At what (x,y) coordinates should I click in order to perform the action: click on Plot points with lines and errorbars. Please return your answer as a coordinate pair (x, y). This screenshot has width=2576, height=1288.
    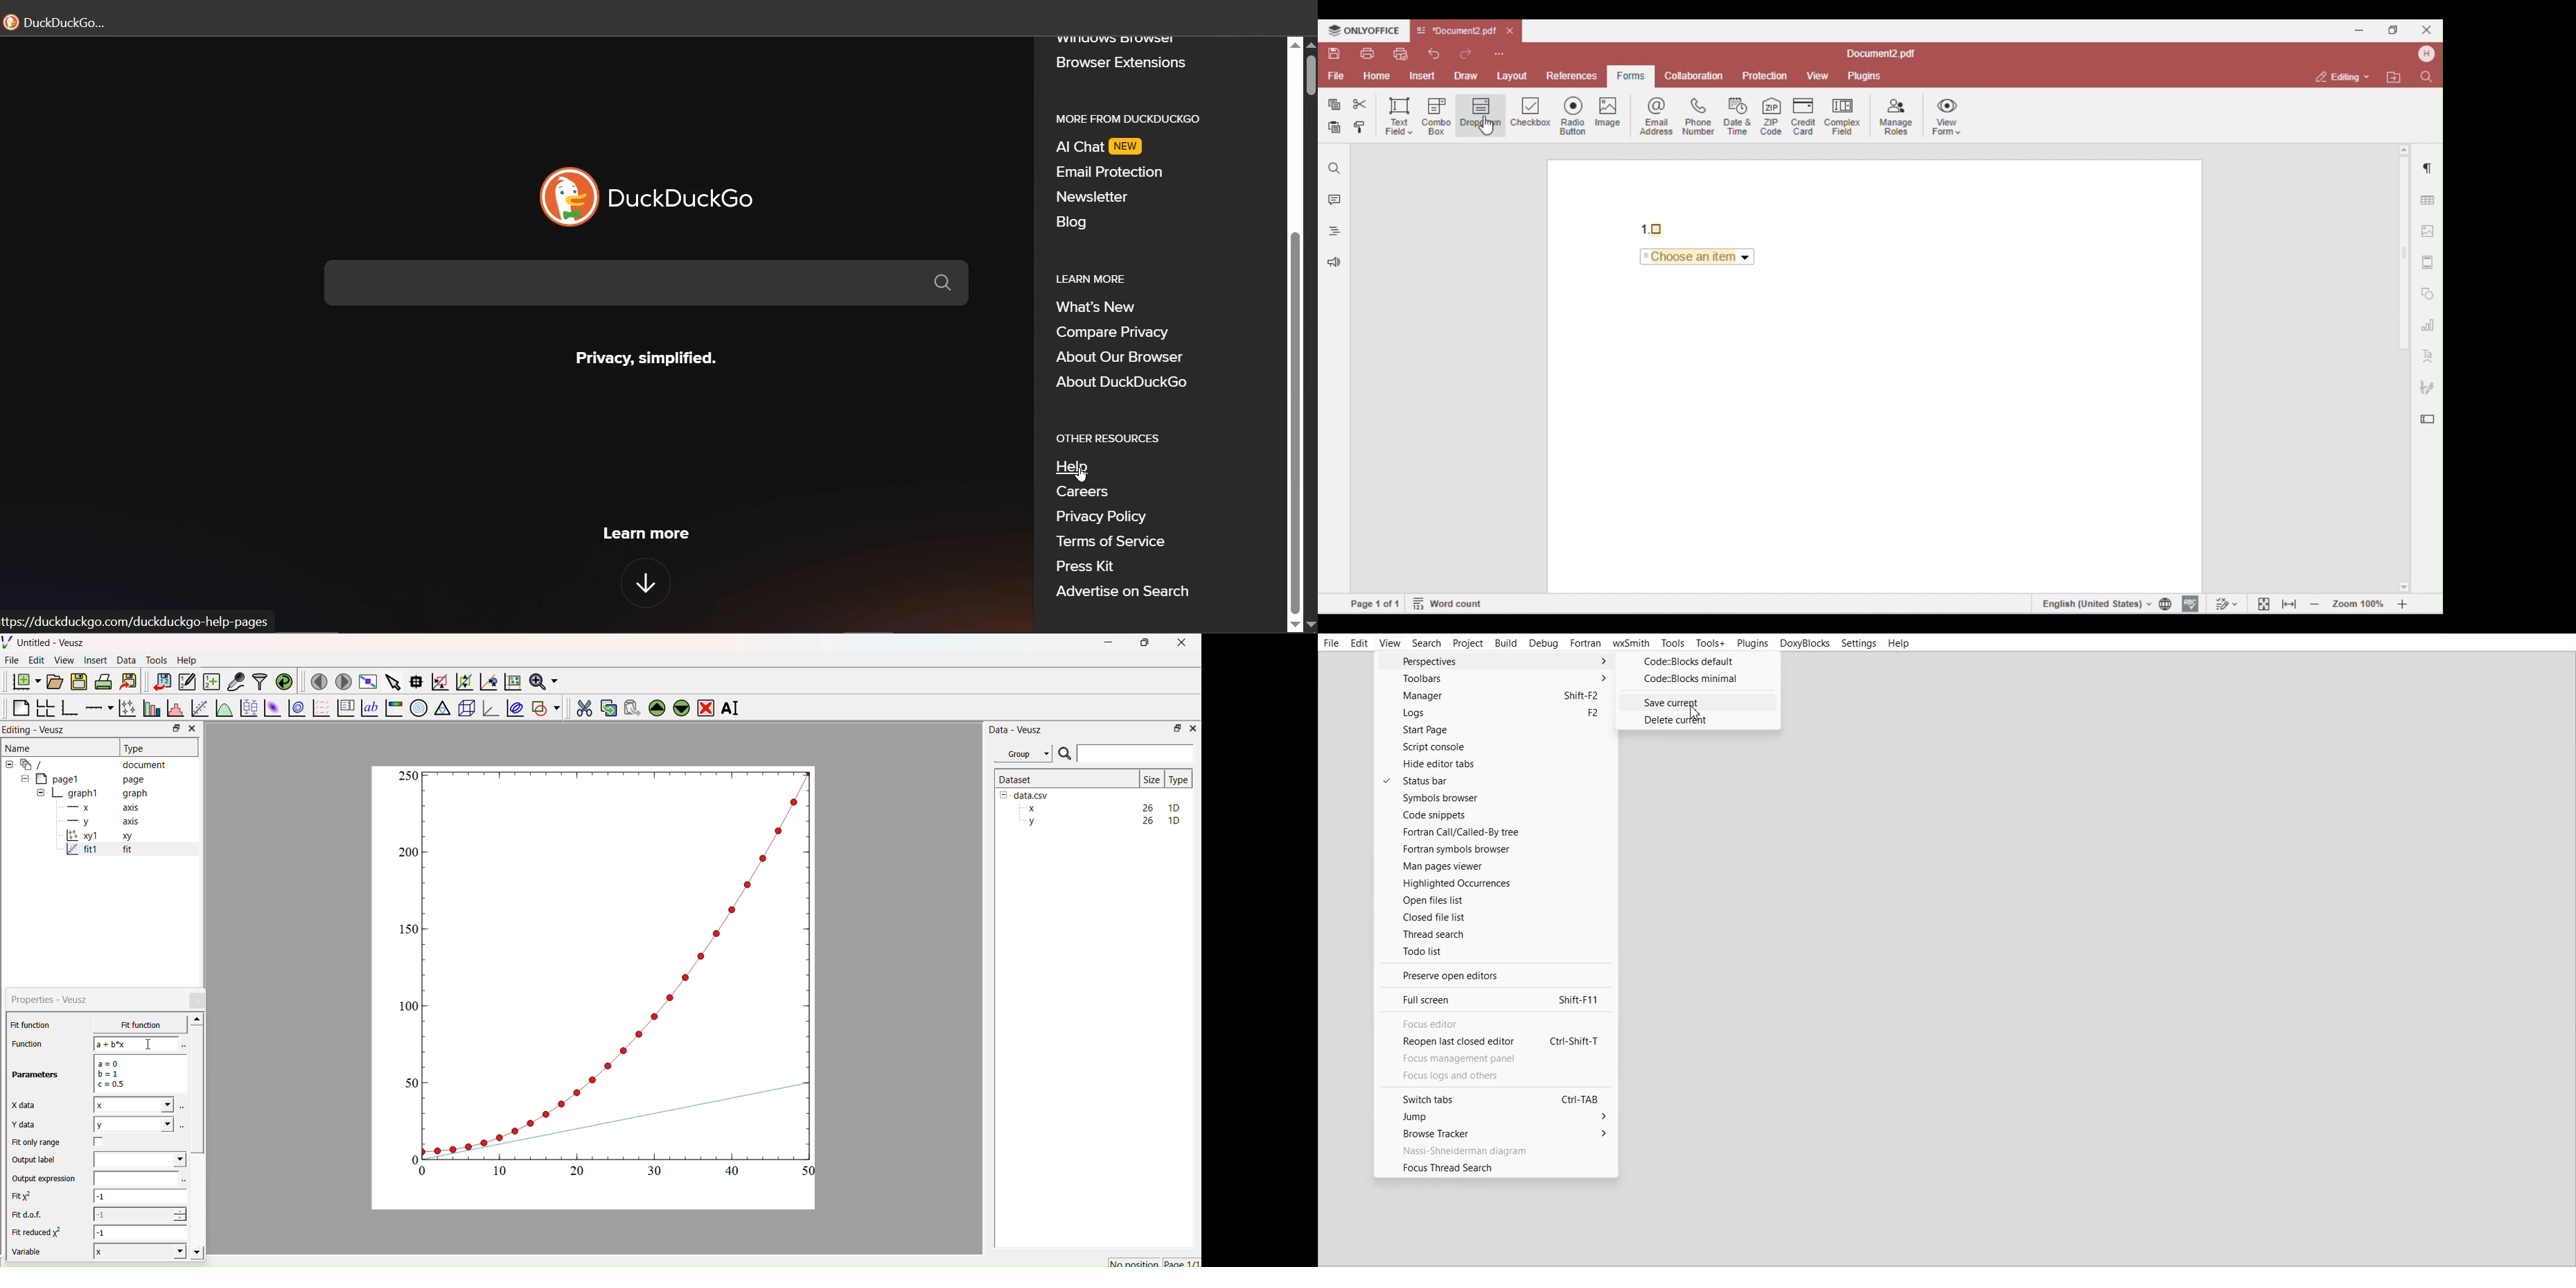
    Looking at the image, I should click on (126, 708).